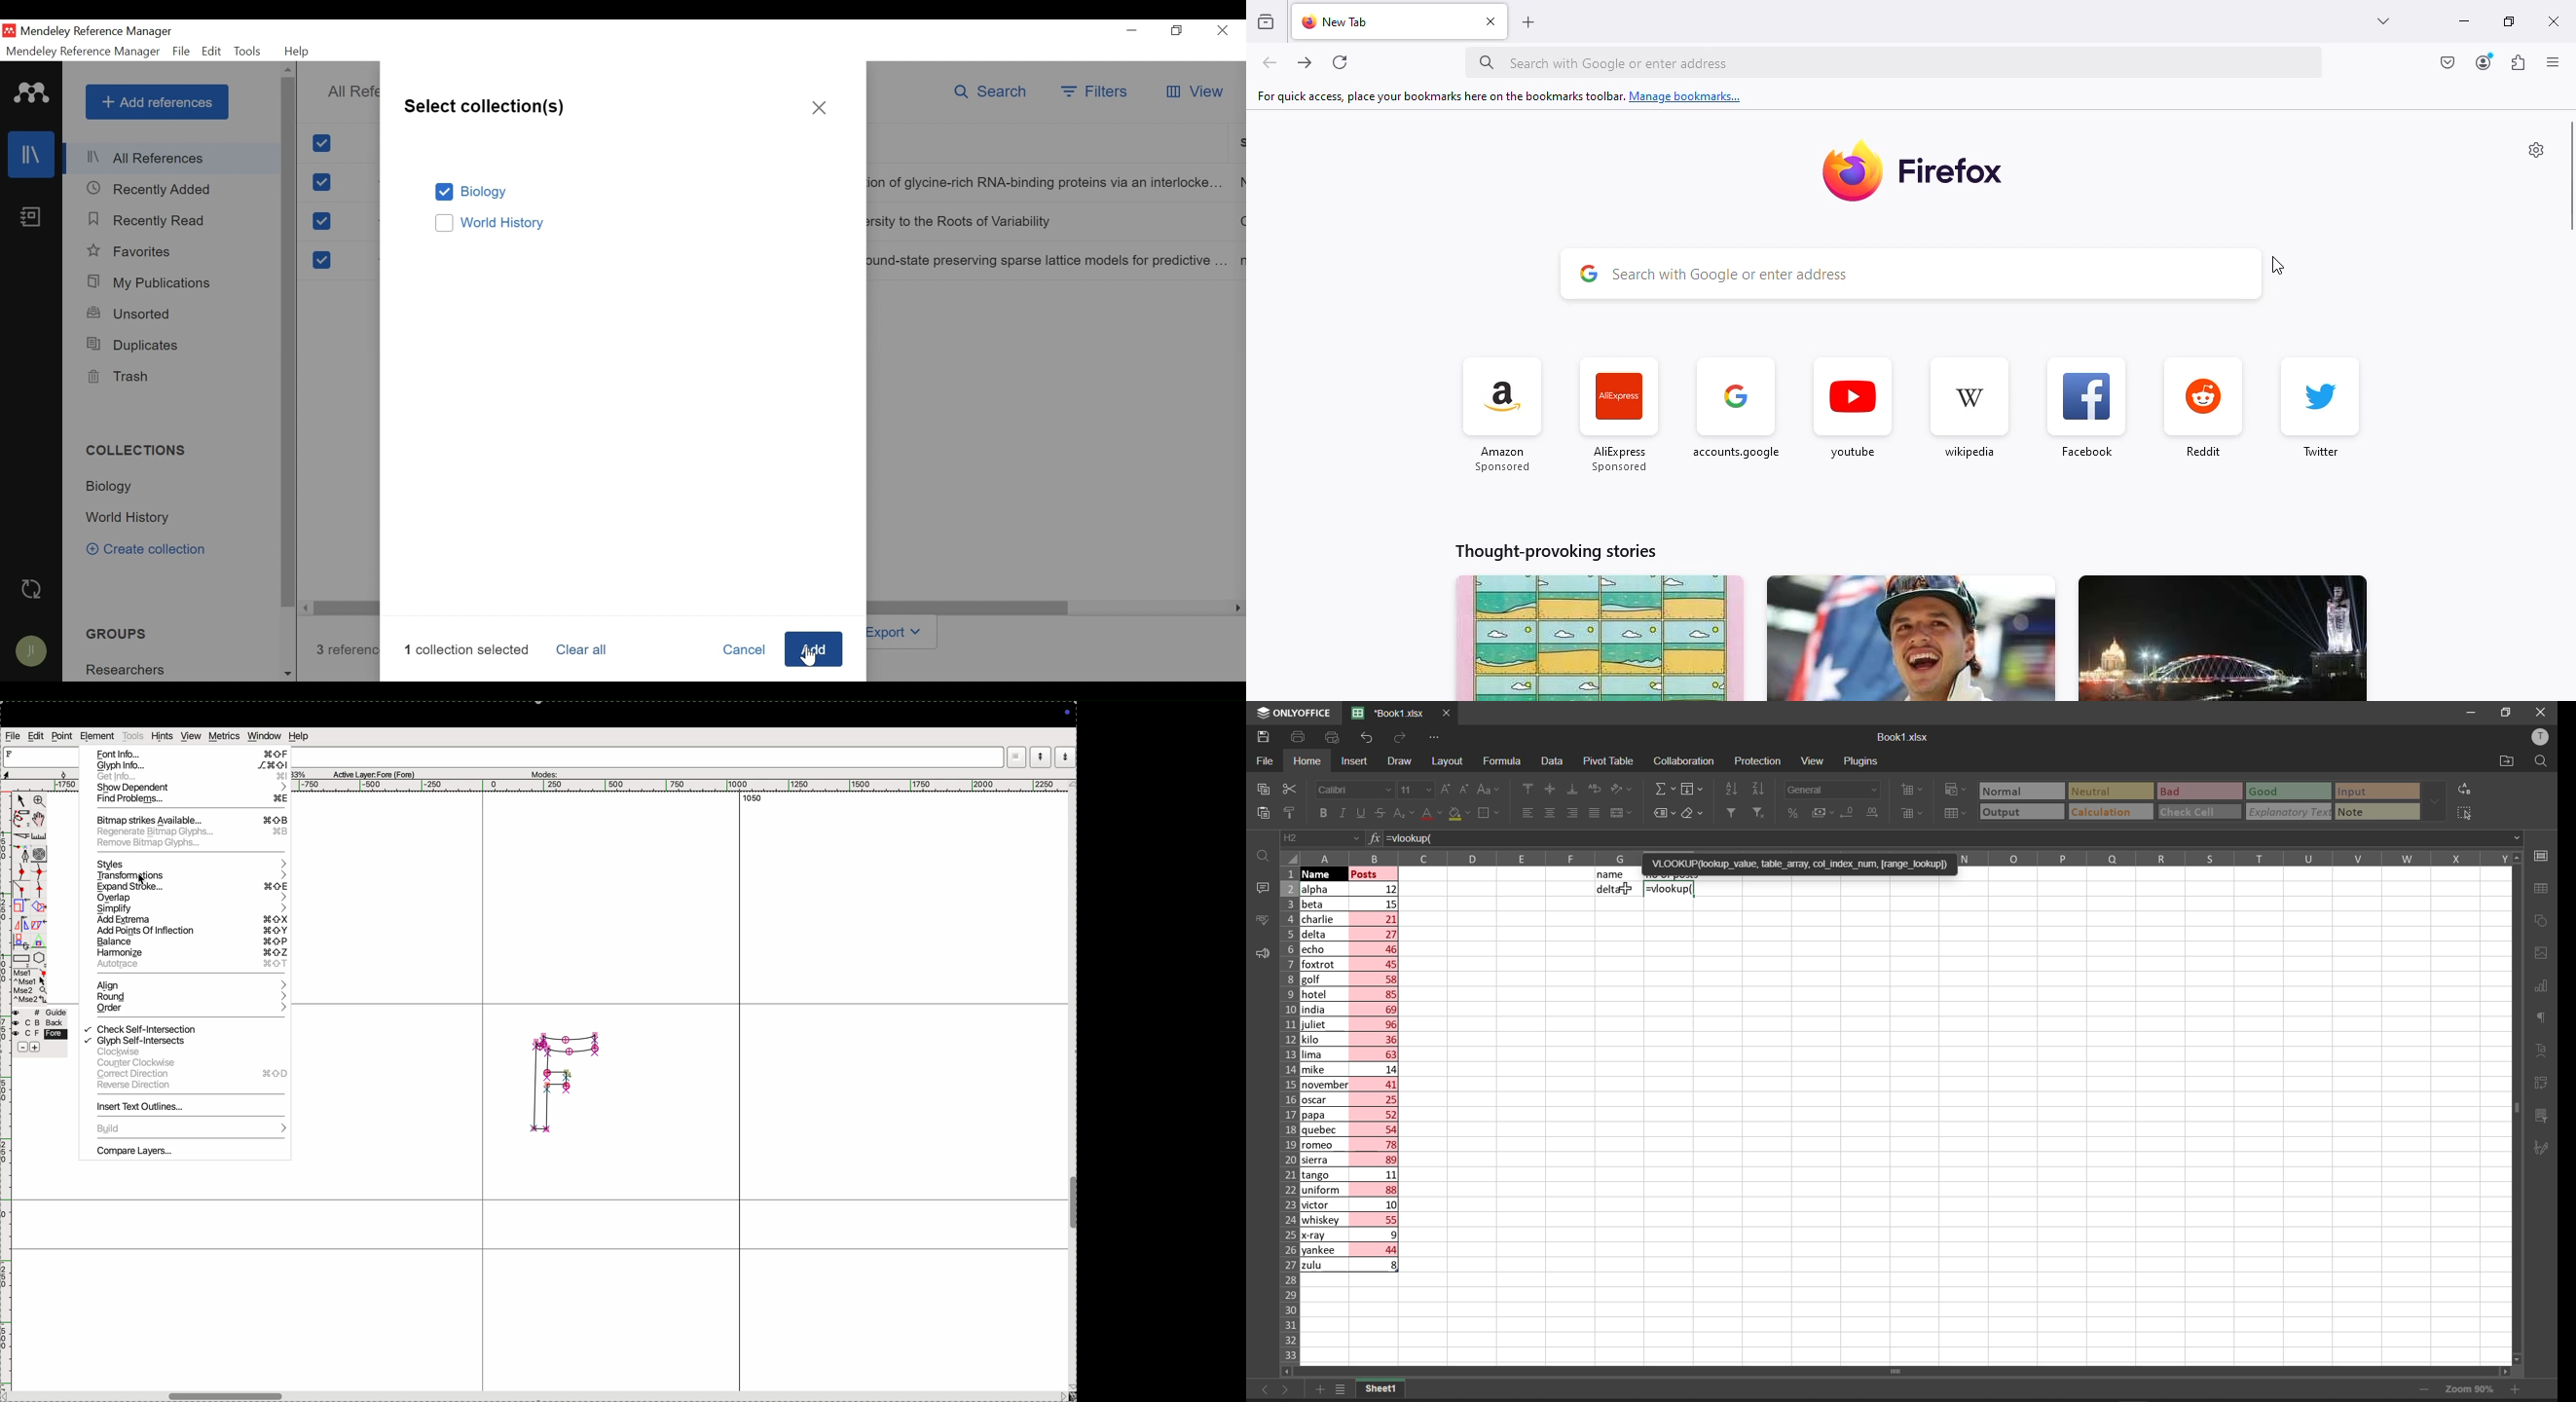  I want to click on reverse direction, so click(189, 1086).